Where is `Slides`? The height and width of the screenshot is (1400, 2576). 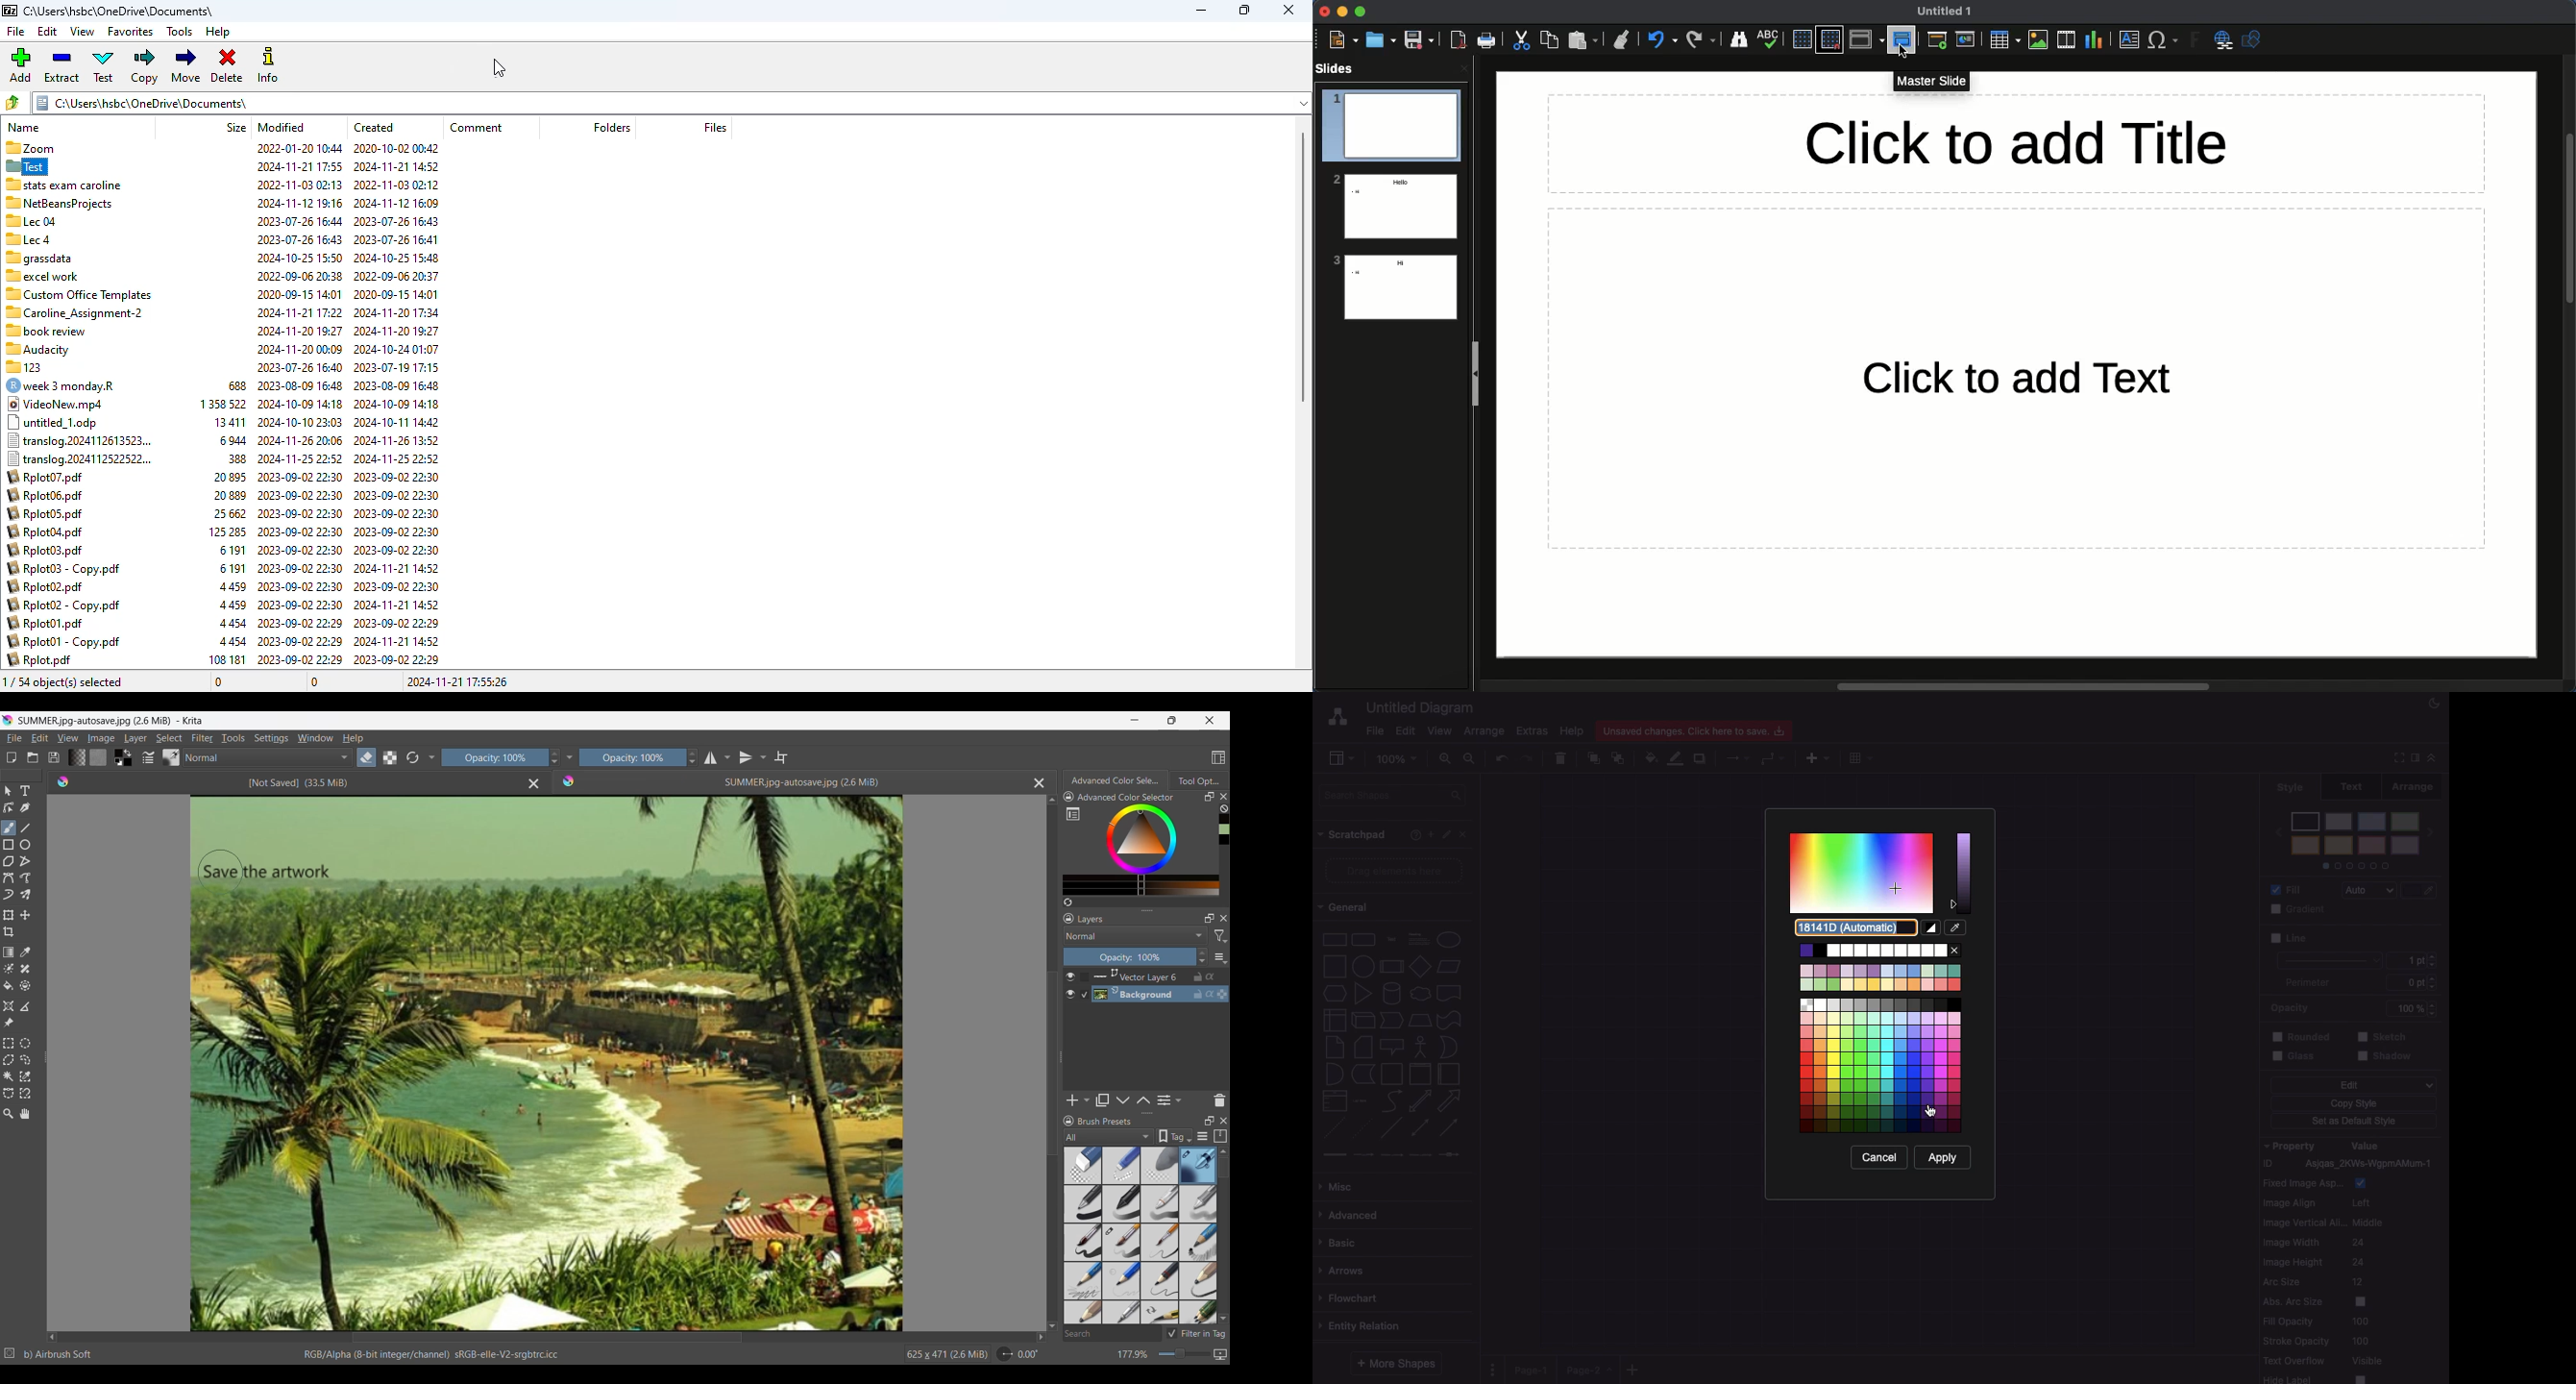
Slides is located at coordinates (1337, 67).